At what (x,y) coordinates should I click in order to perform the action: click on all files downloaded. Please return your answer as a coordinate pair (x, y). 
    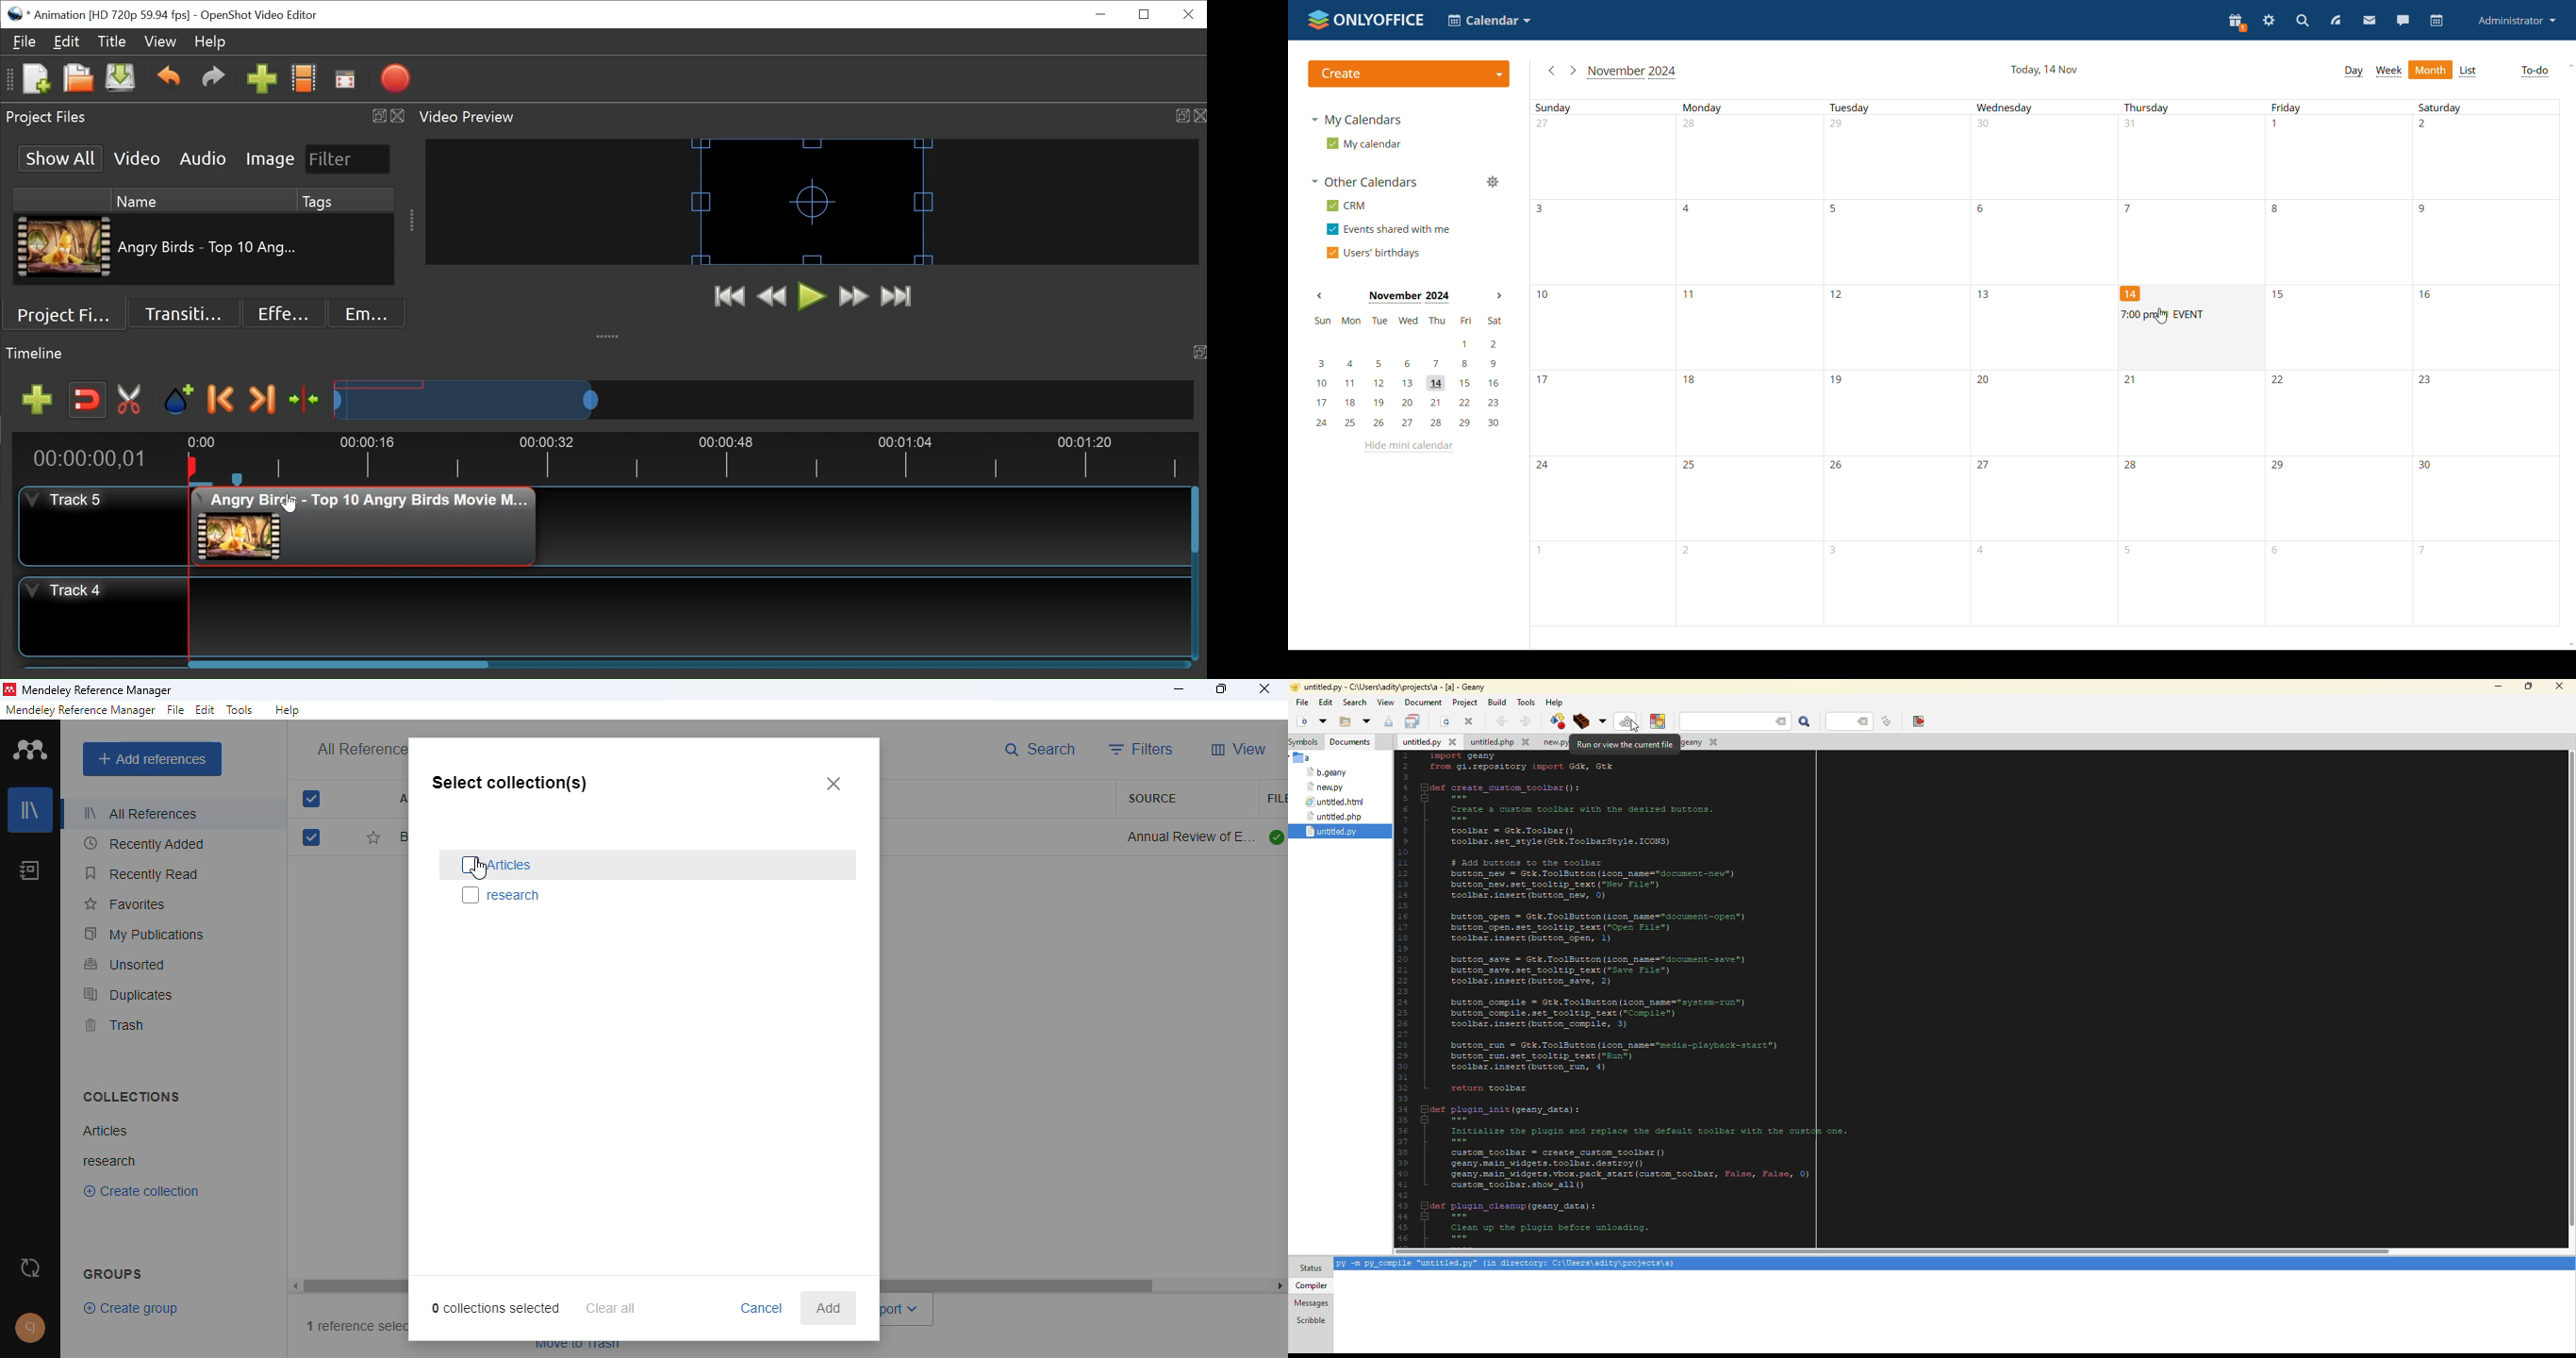
    Looking at the image, I should click on (1277, 836).